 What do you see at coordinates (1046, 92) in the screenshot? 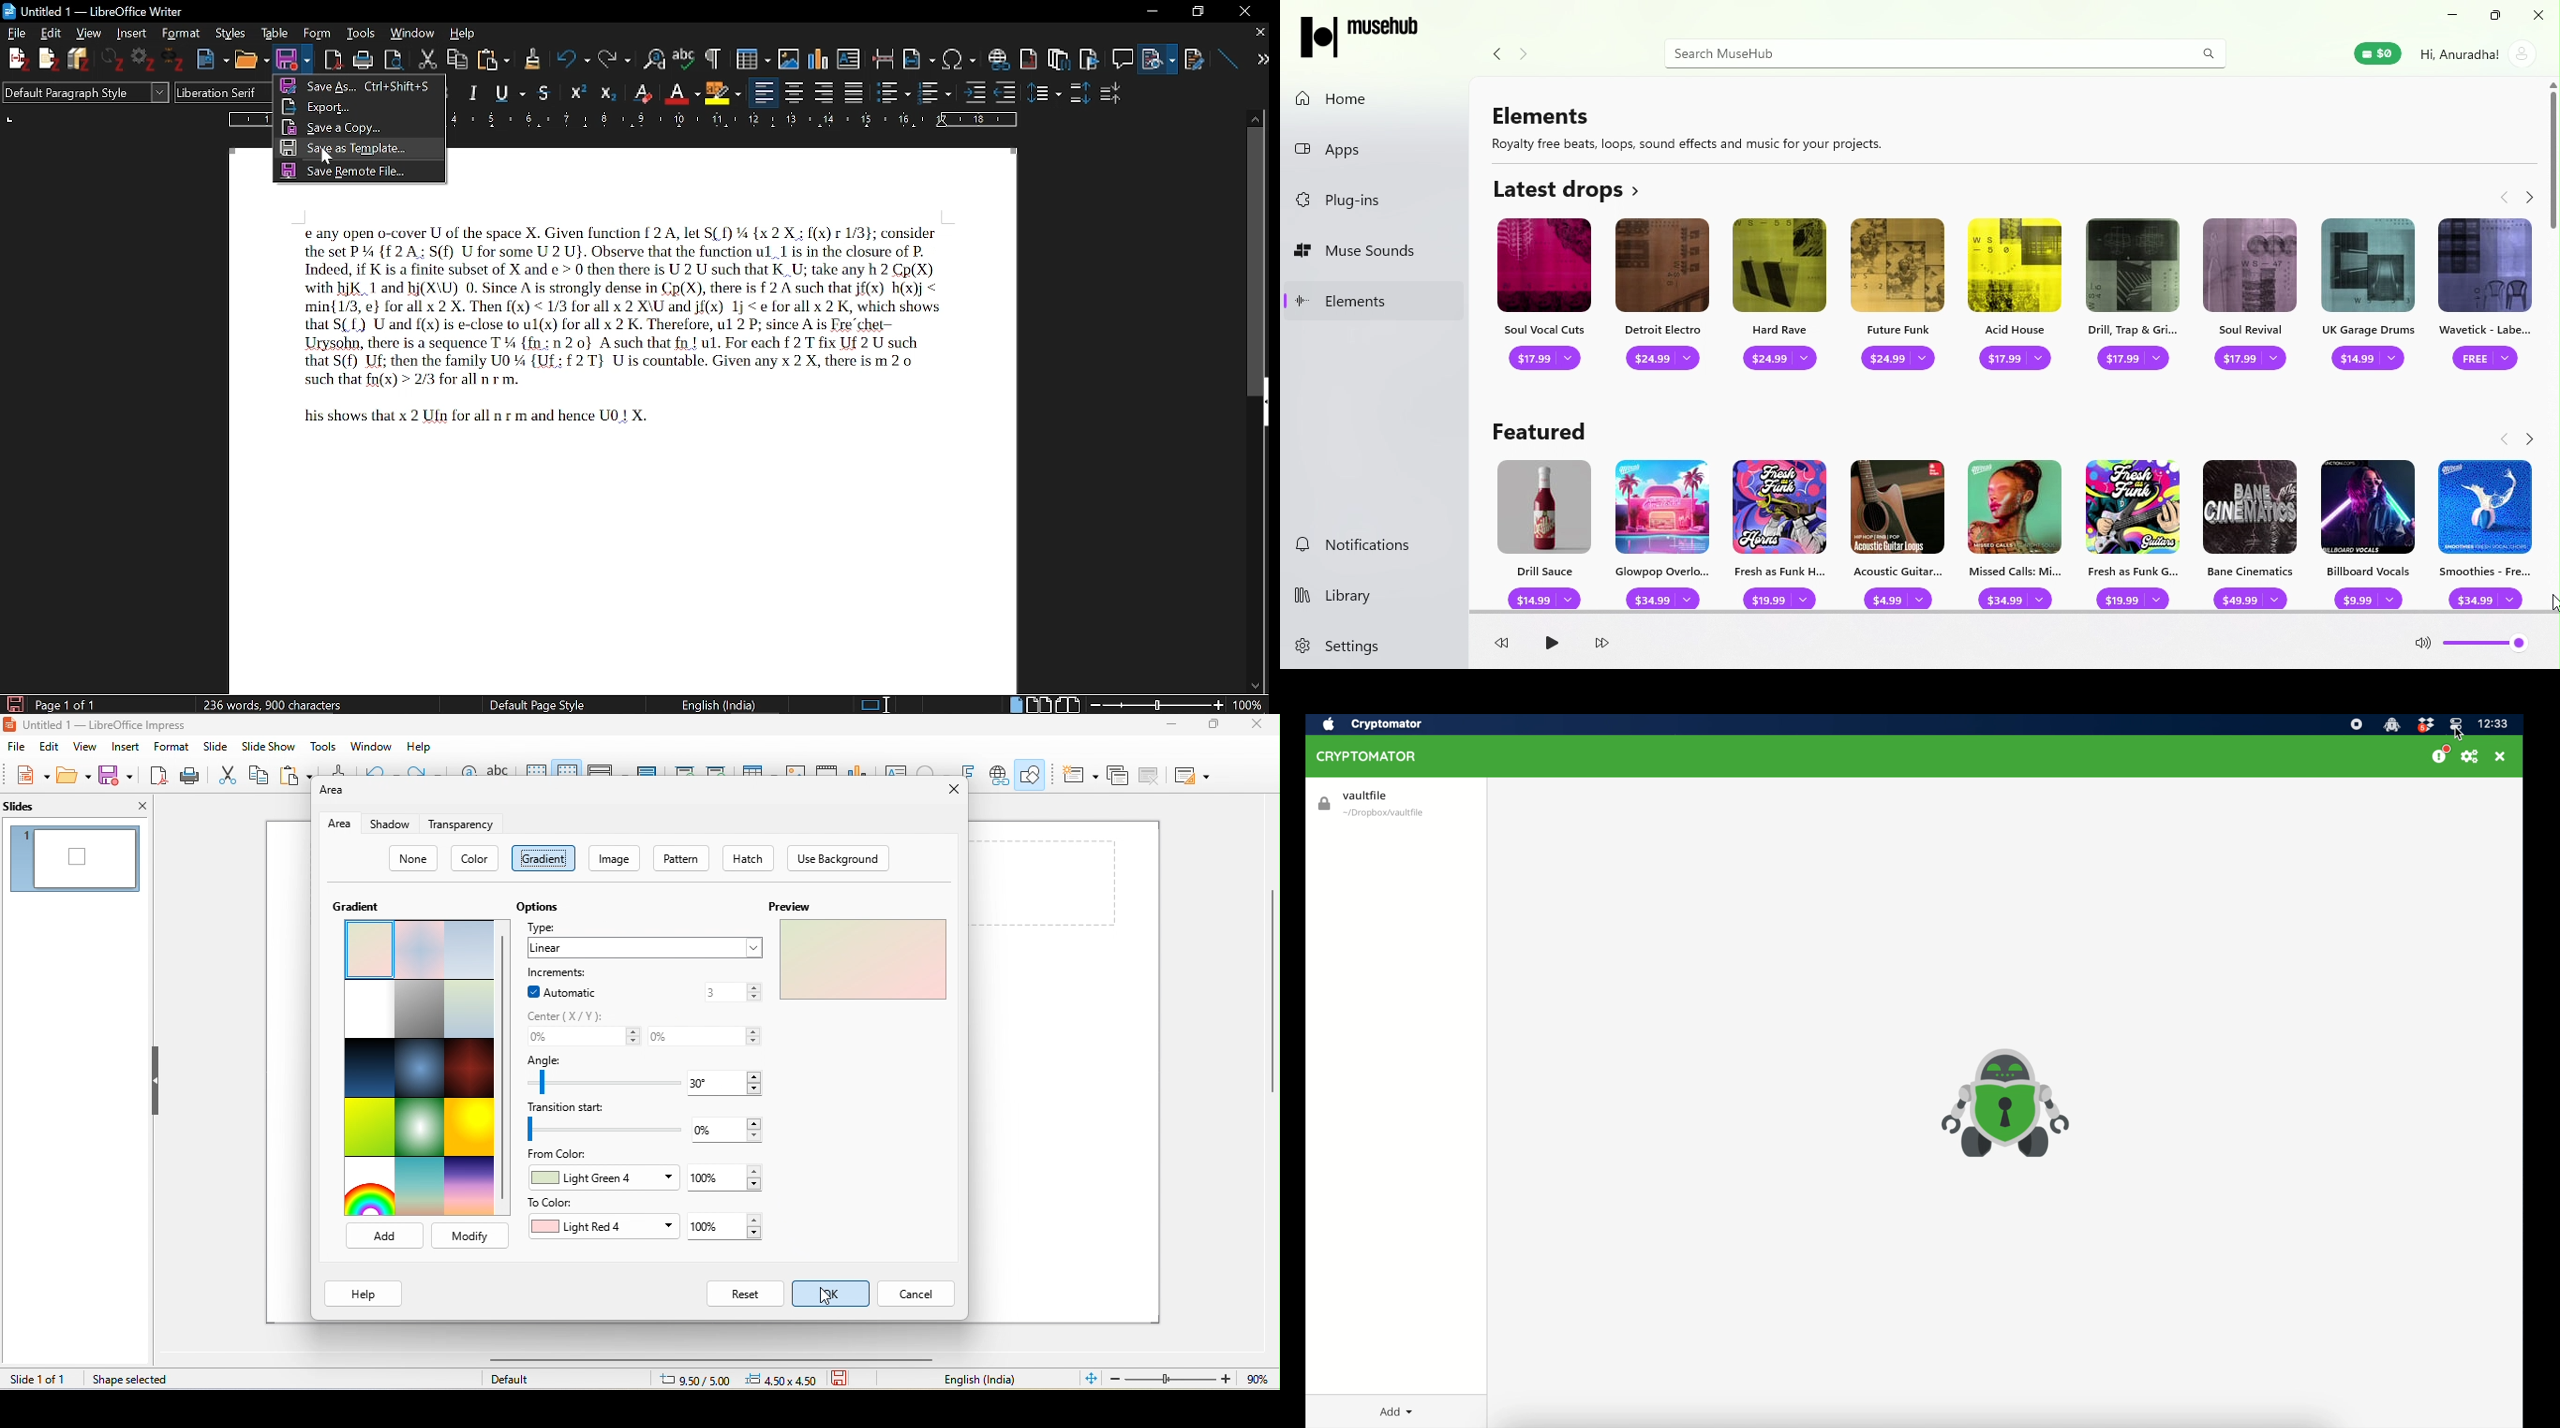
I see `` at bounding box center [1046, 92].